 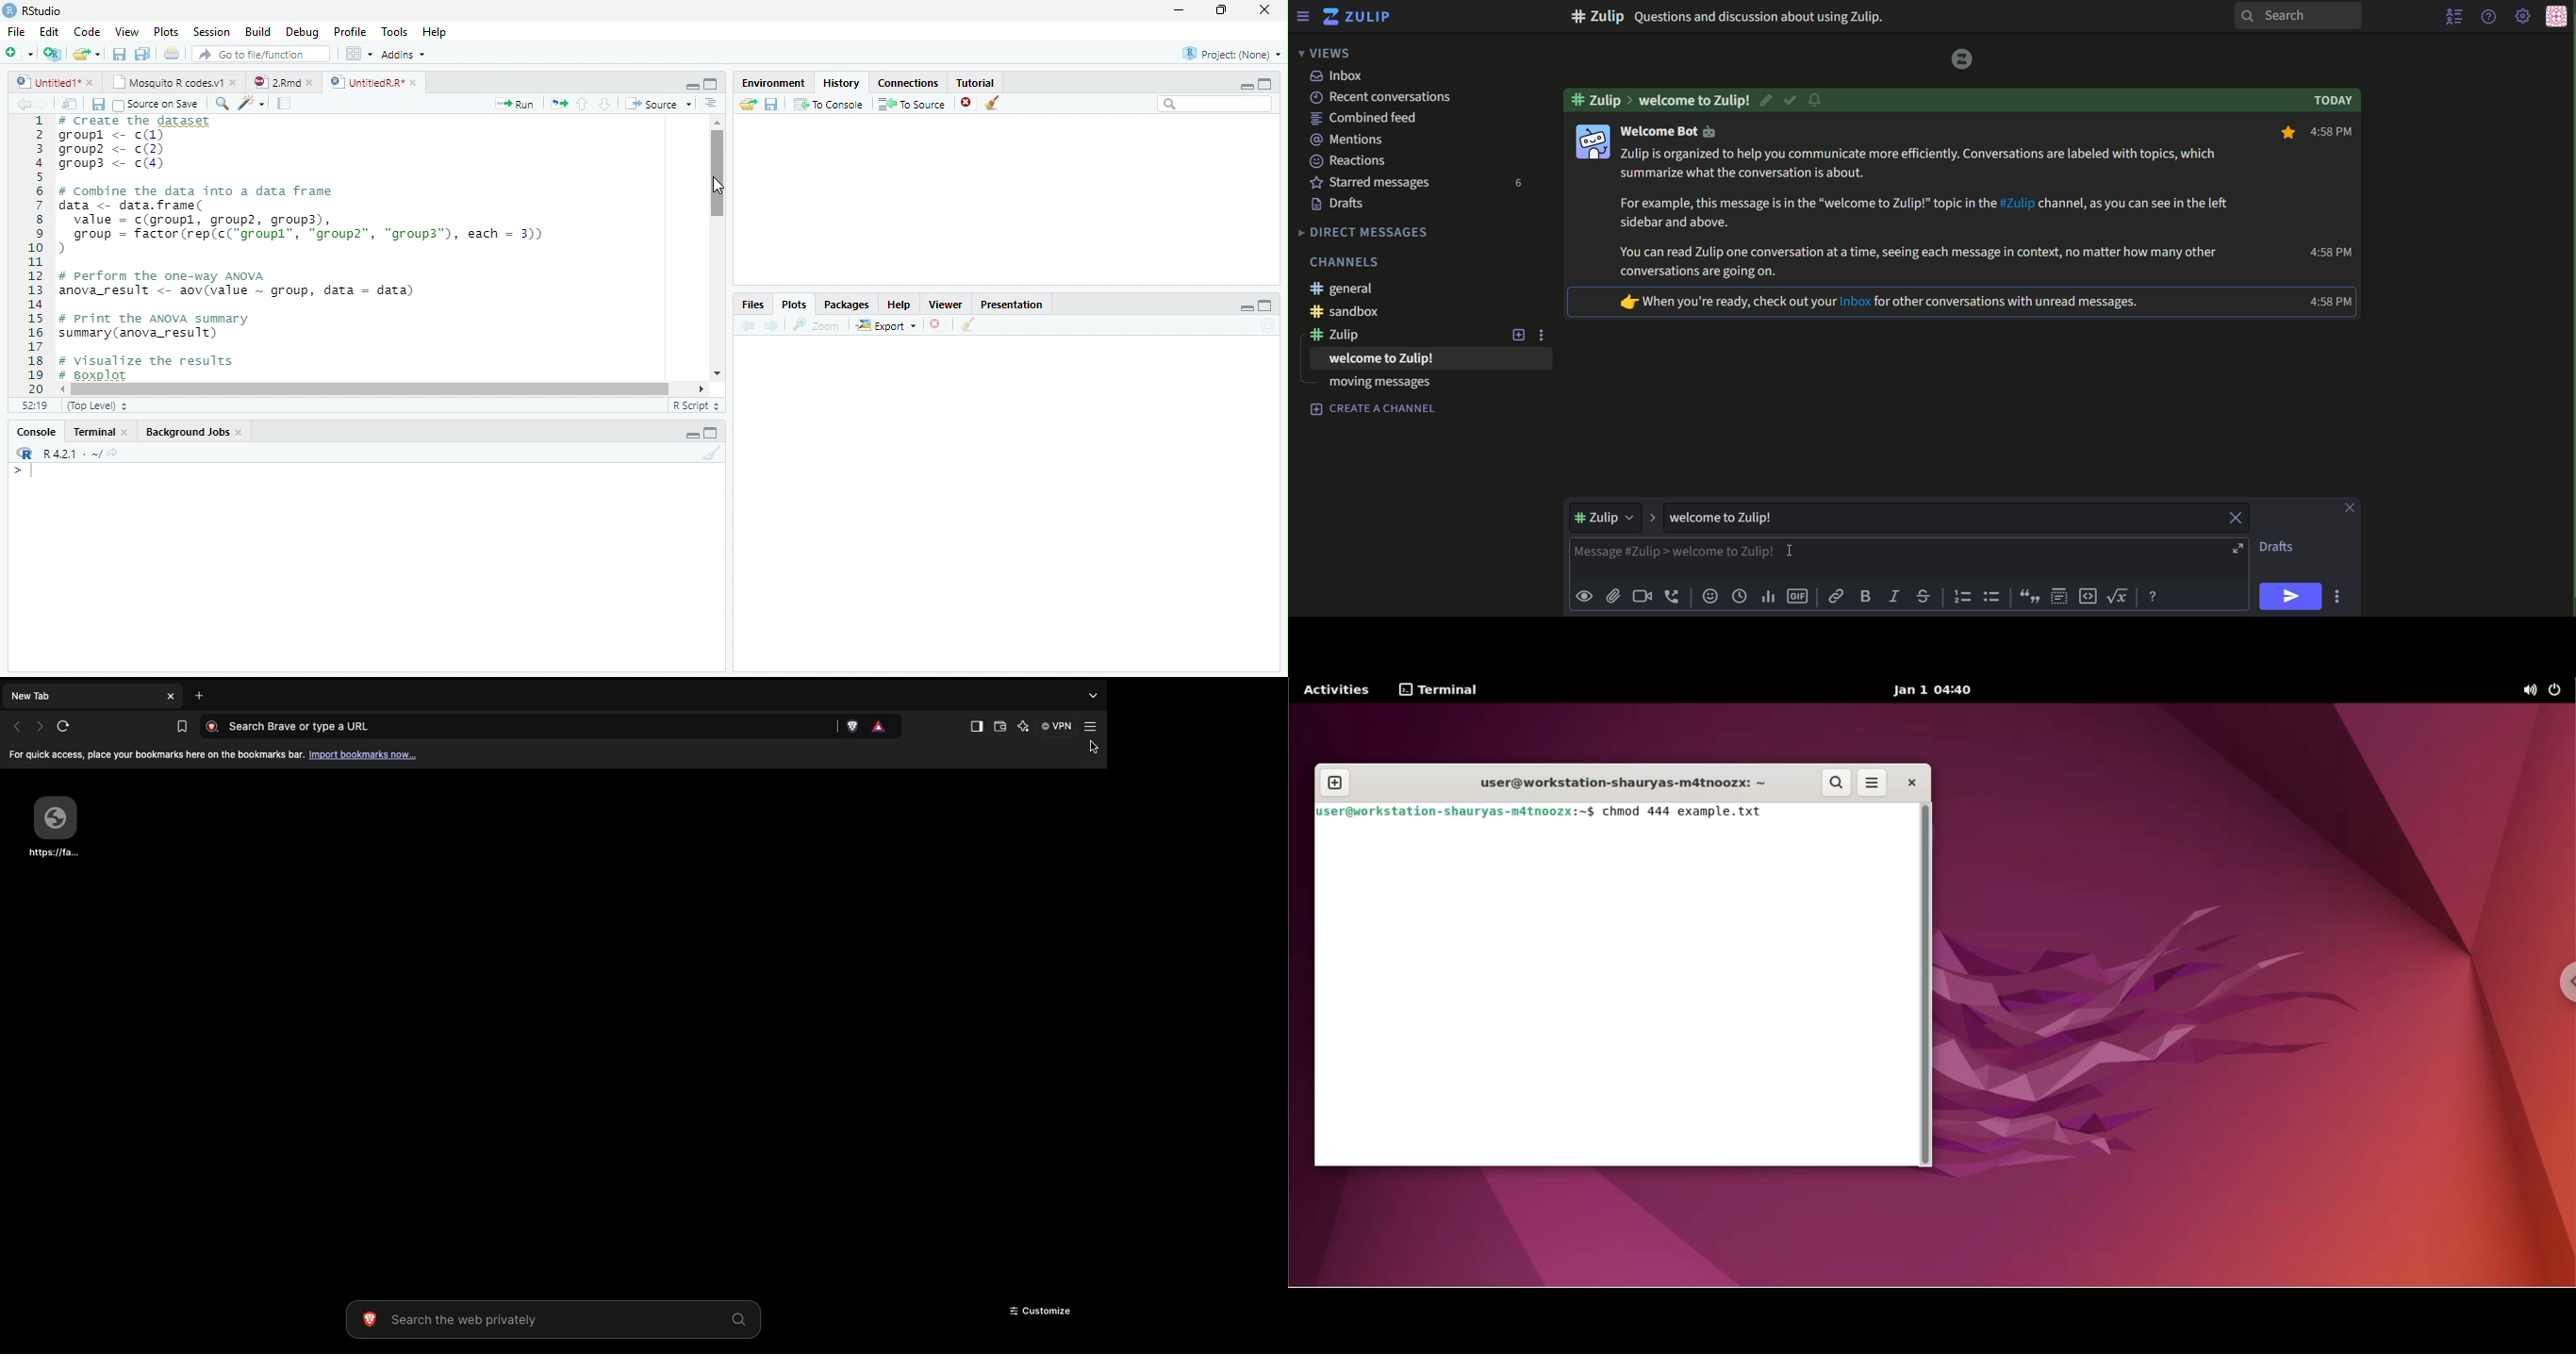 What do you see at coordinates (849, 305) in the screenshot?
I see `Packages` at bounding box center [849, 305].